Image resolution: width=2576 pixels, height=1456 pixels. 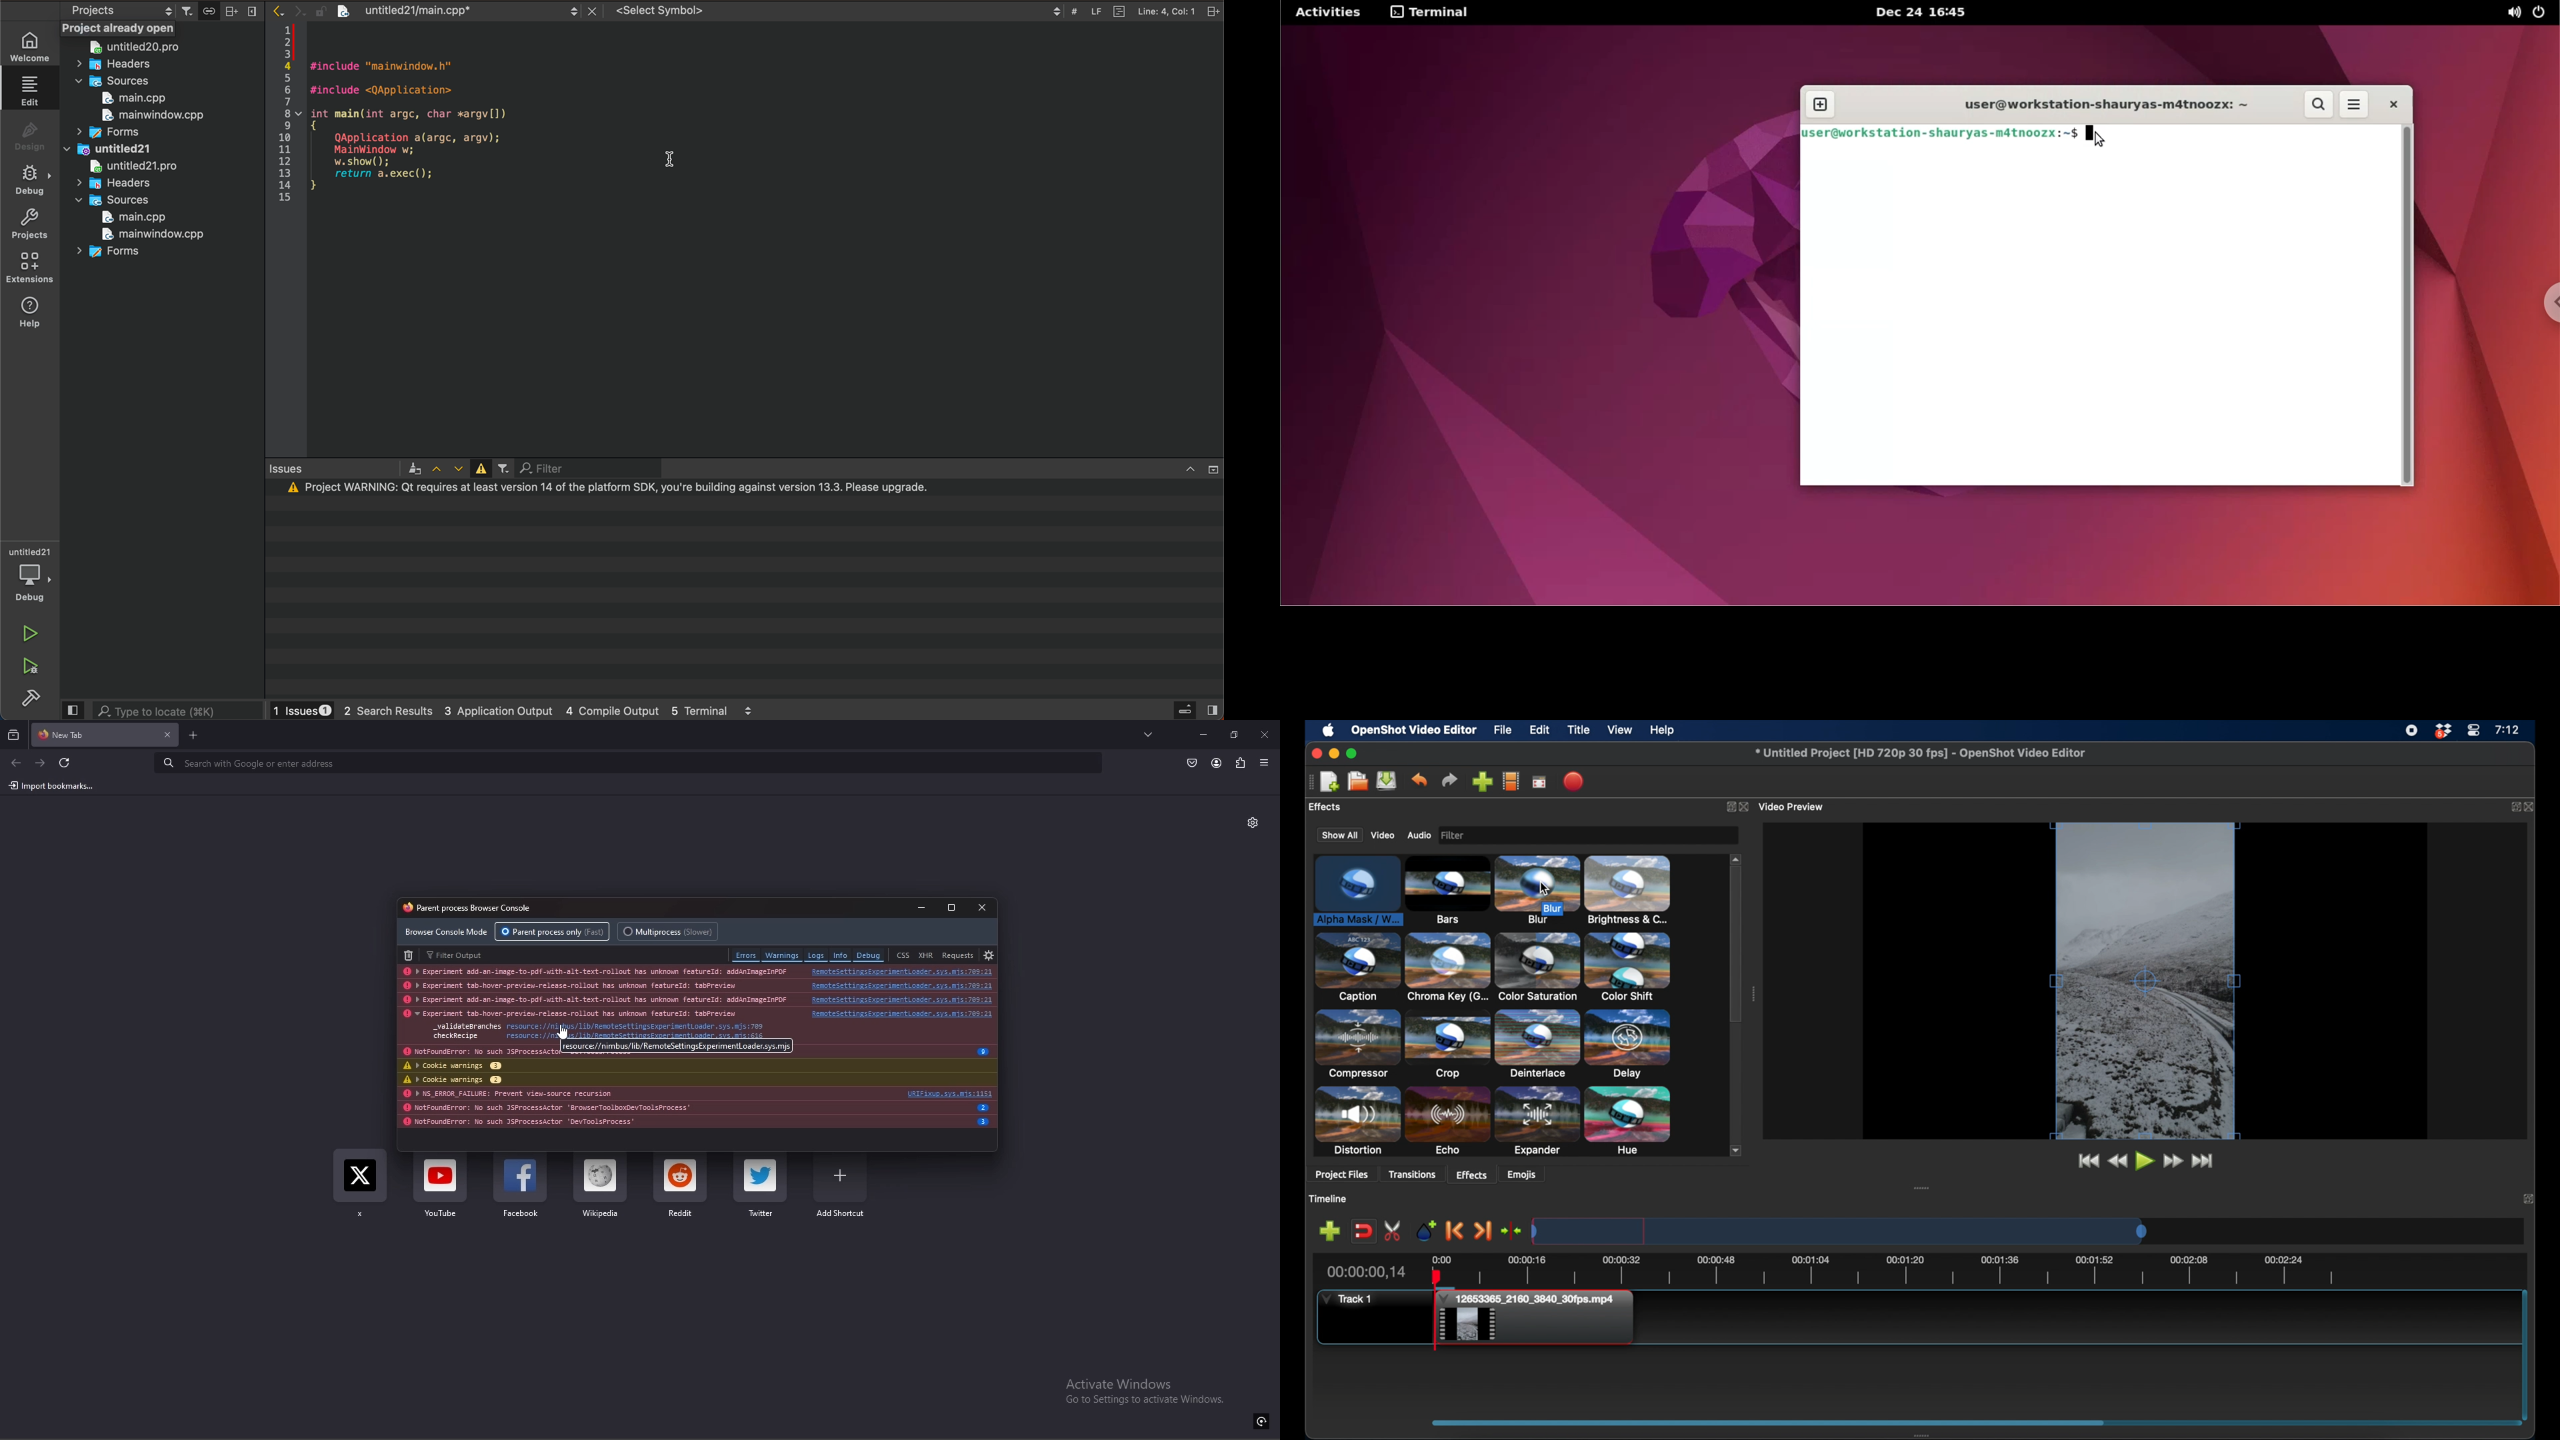 What do you see at coordinates (194, 736) in the screenshot?
I see `new tab` at bounding box center [194, 736].